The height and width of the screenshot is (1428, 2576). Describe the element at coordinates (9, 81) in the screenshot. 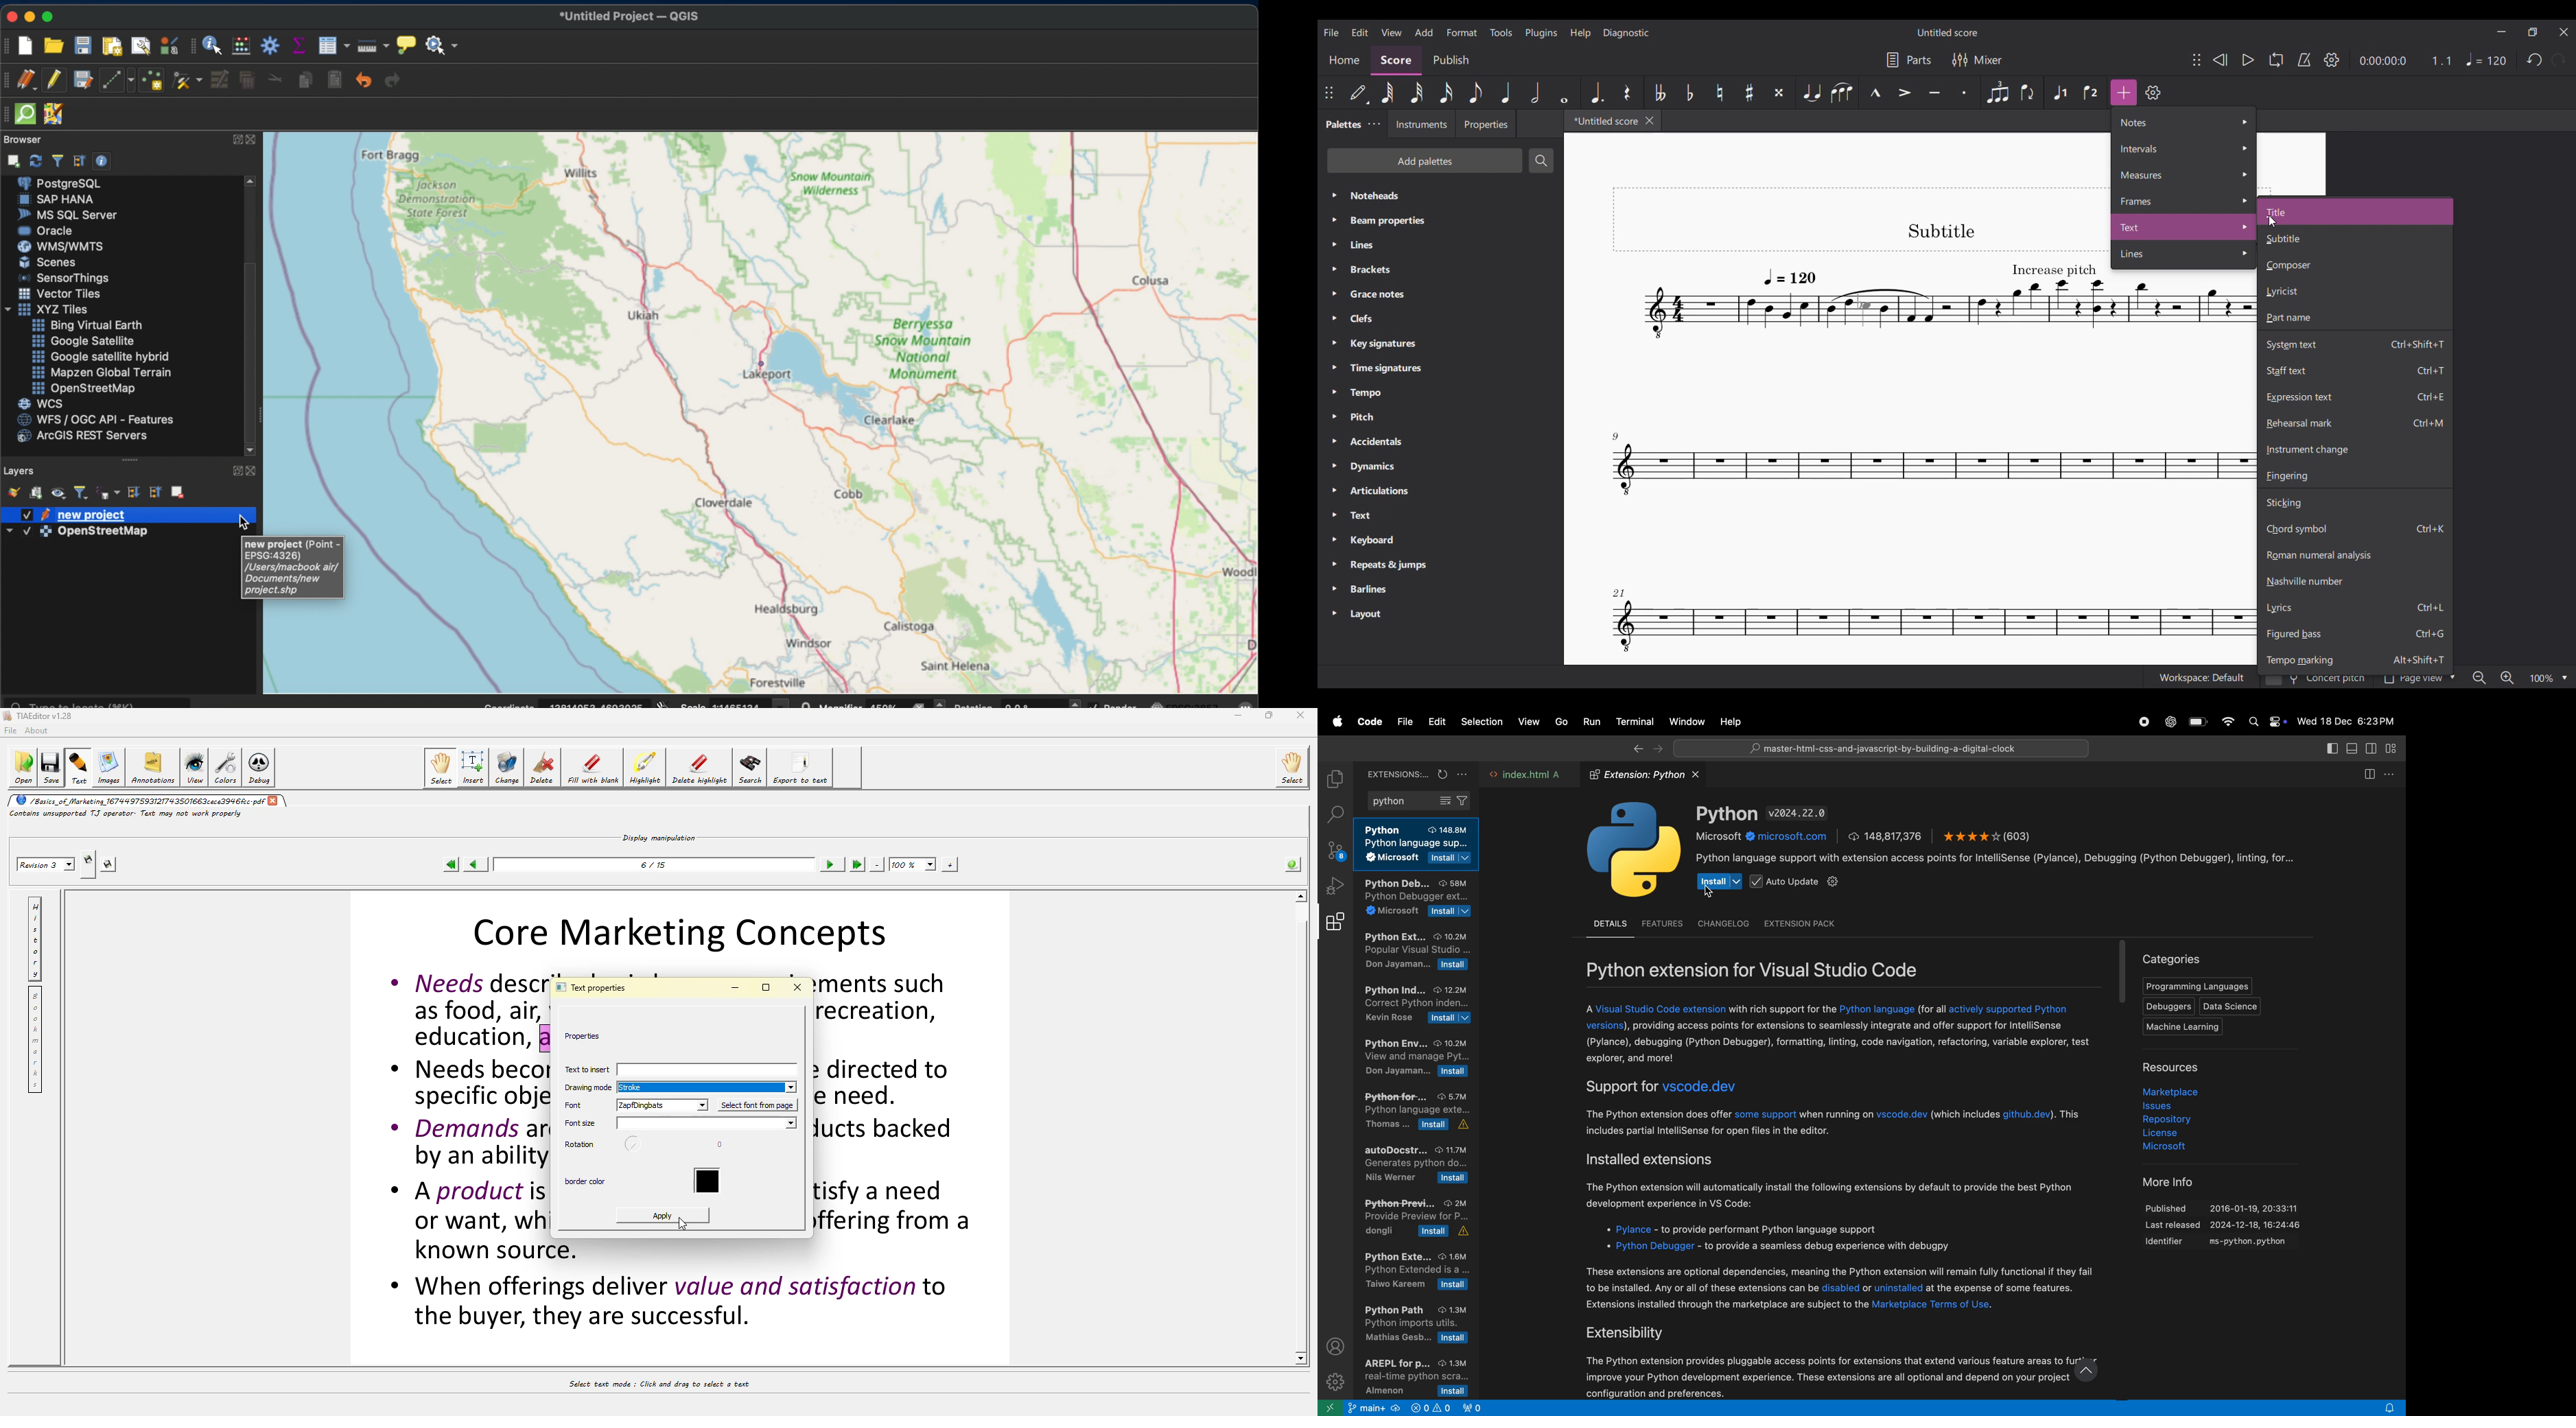

I see `digitizing tool bar` at that location.